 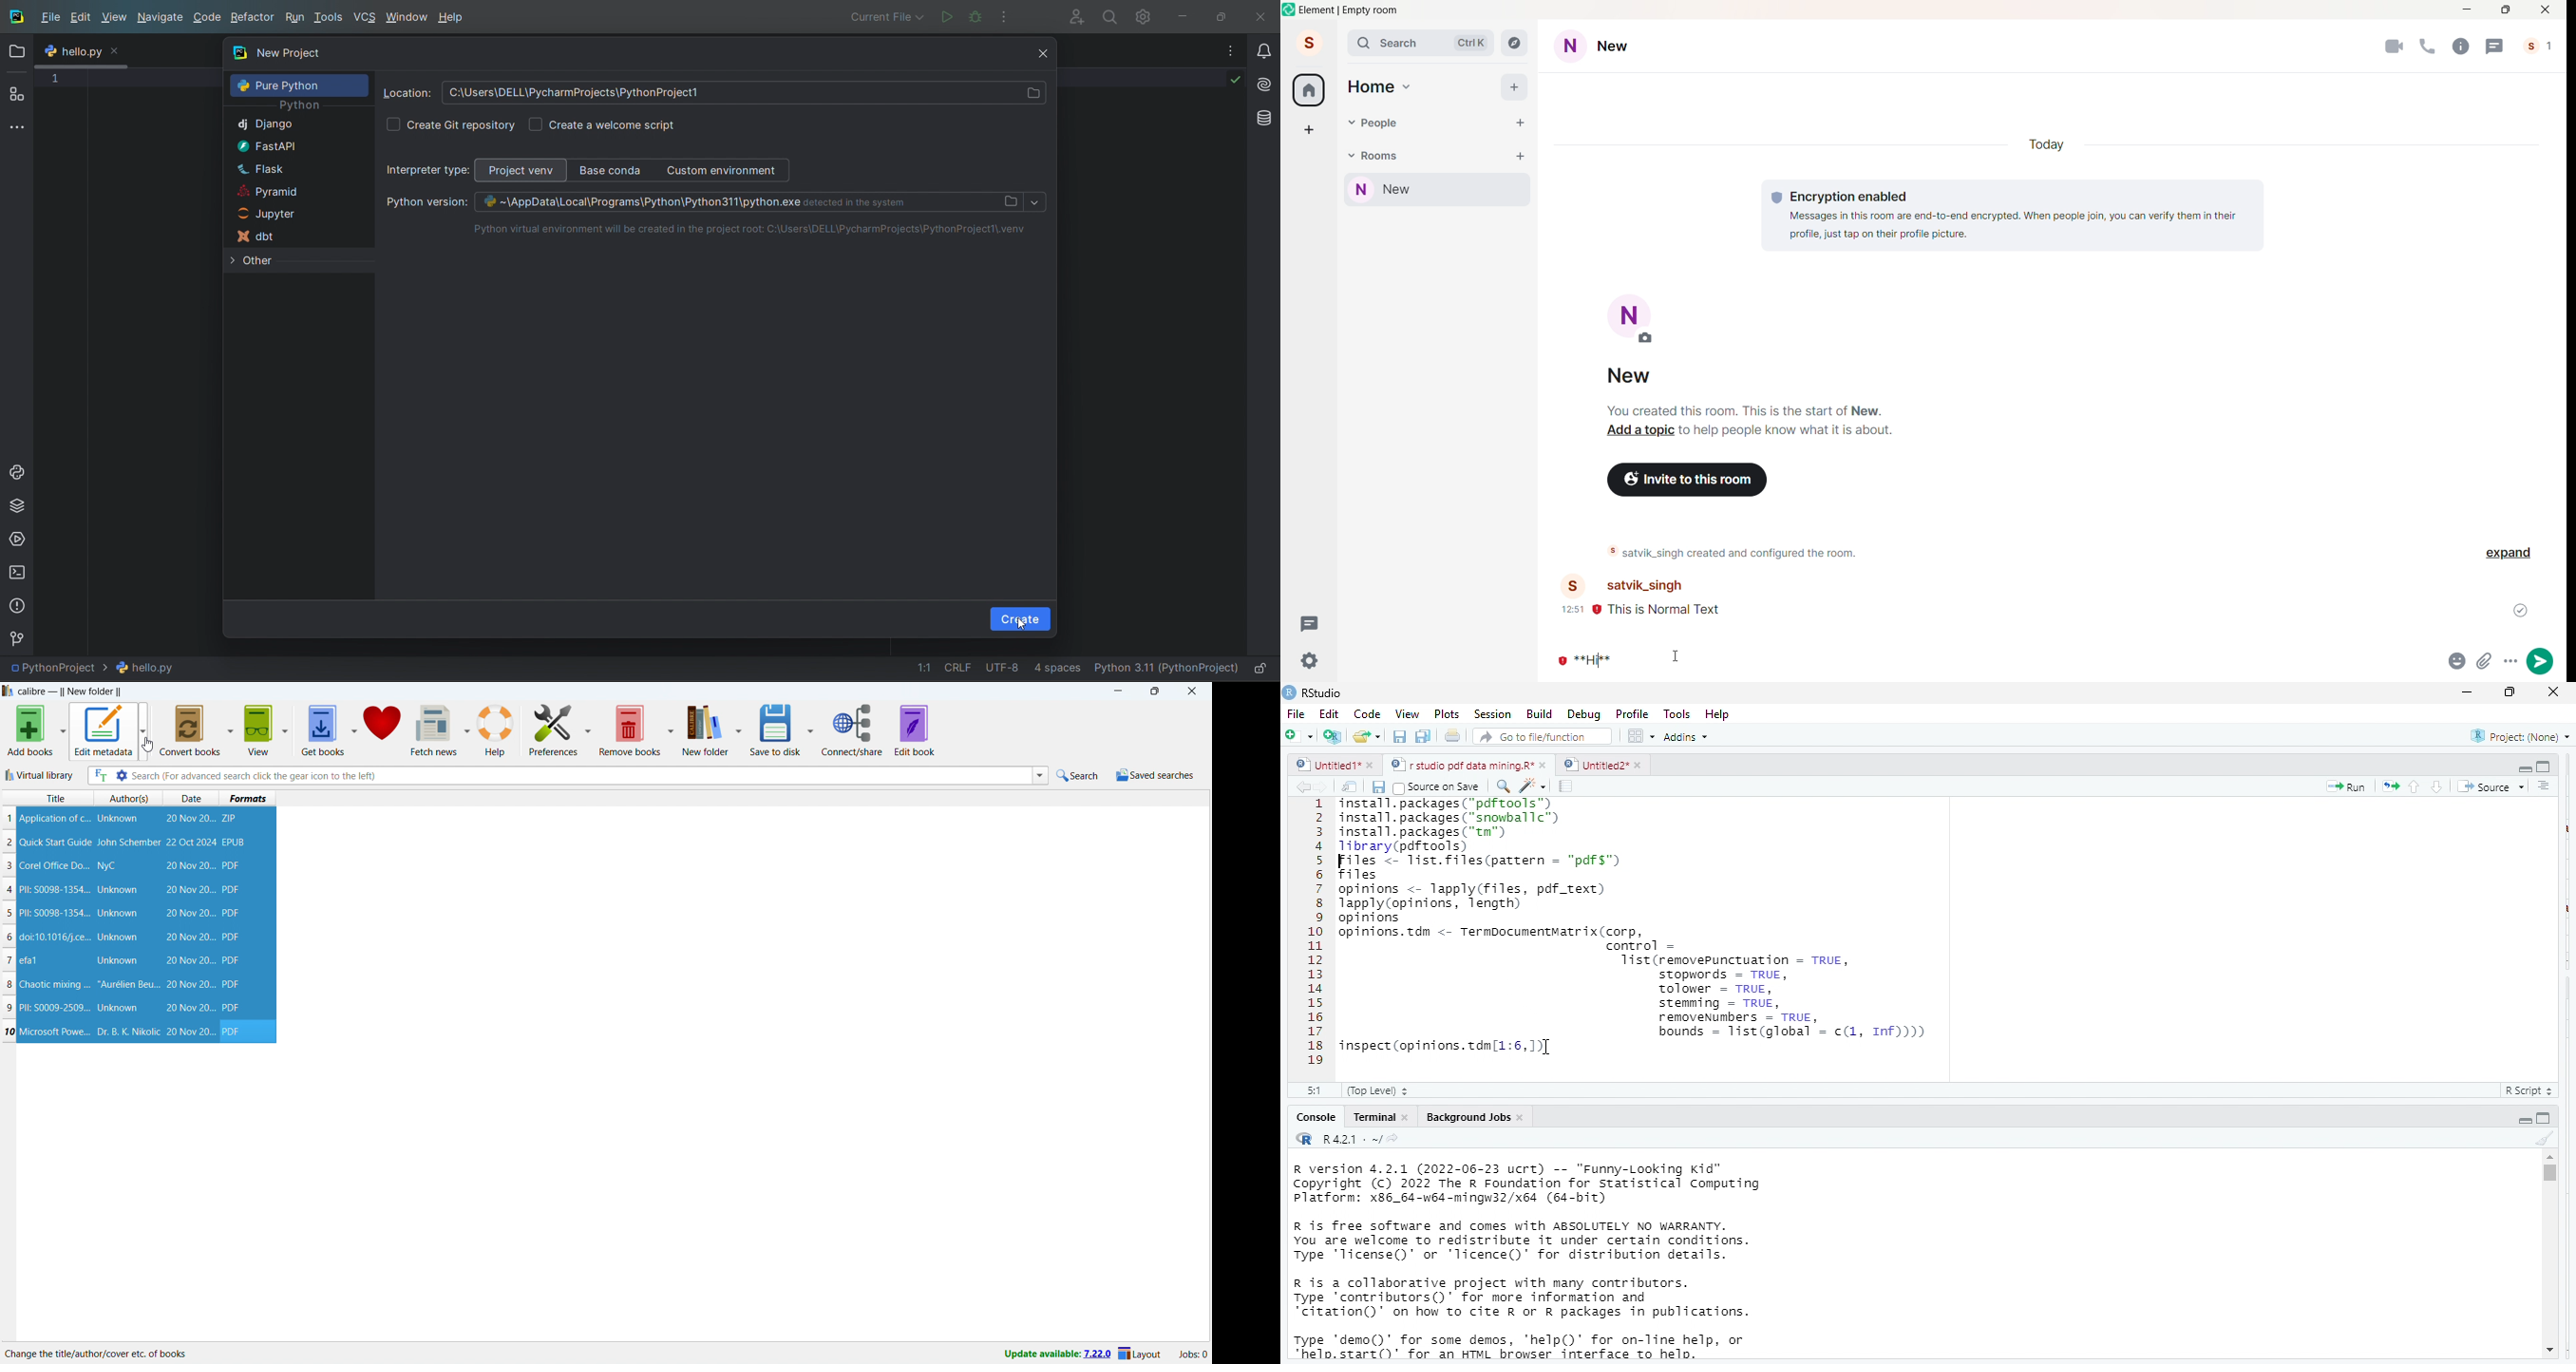 What do you see at coordinates (191, 820) in the screenshot?
I see `20 Nov 20...` at bounding box center [191, 820].